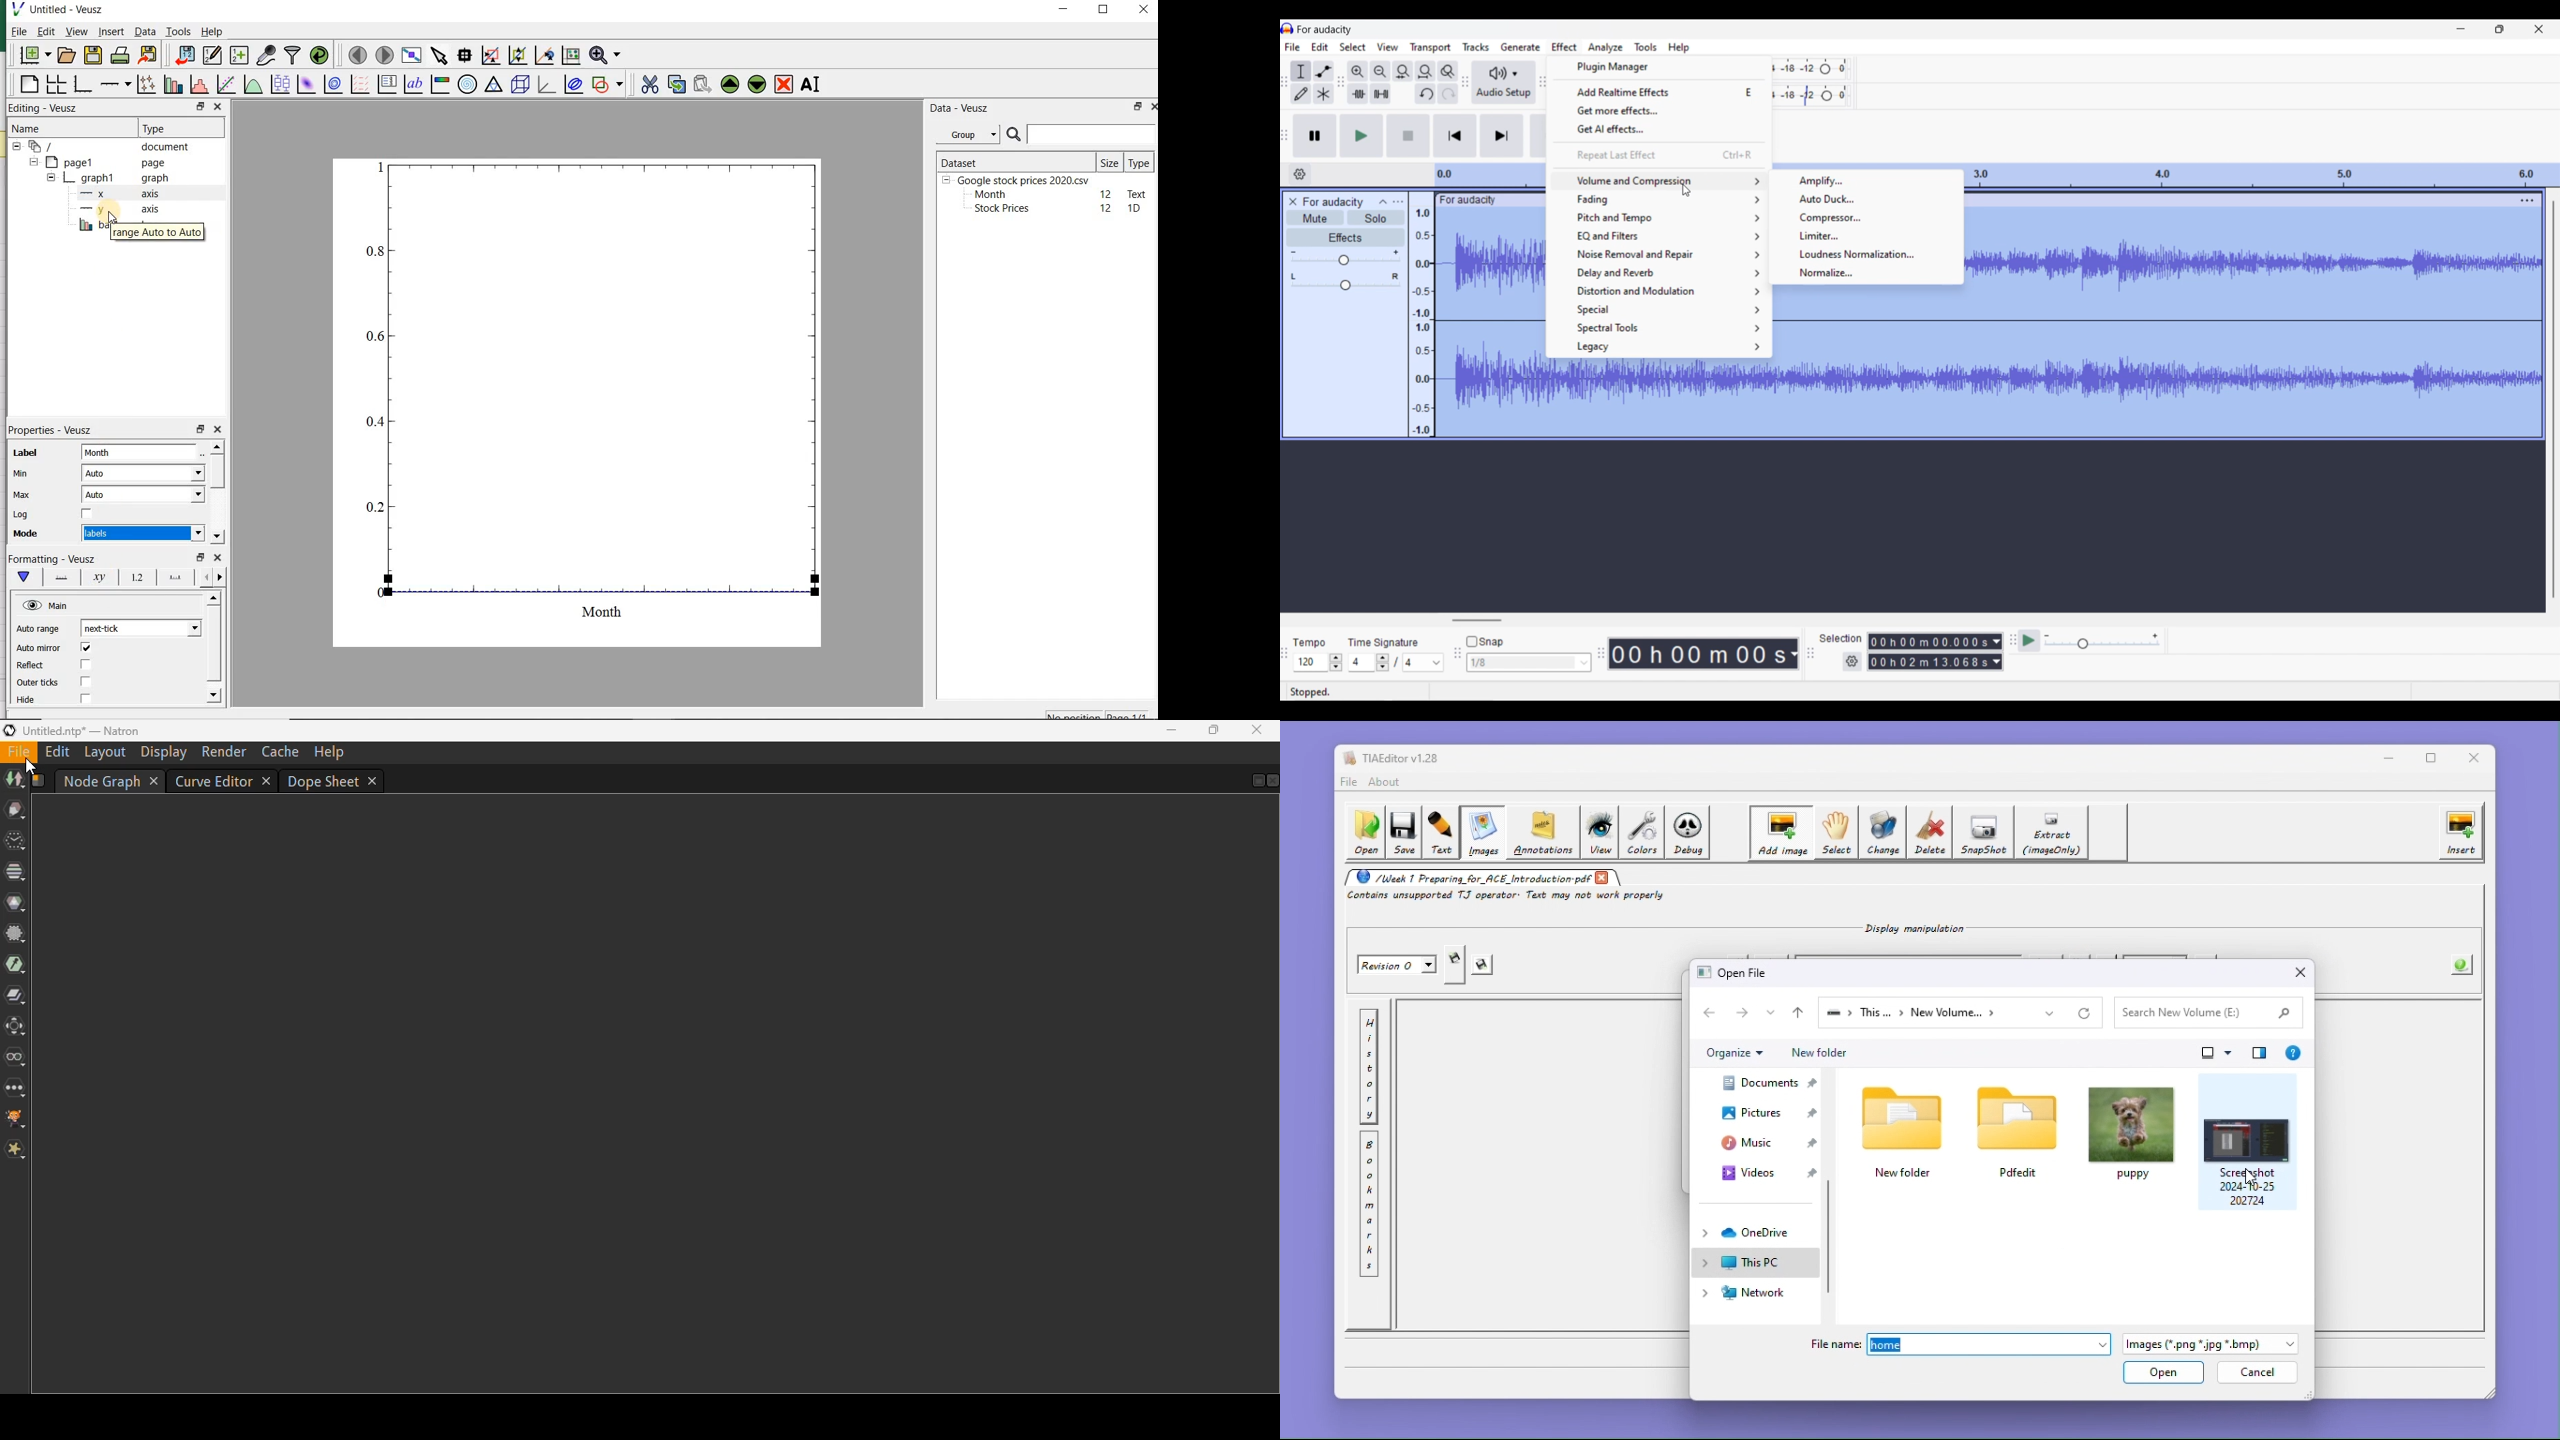  Describe the element at coordinates (100, 163) in the screenshot. I see `page1` at that location.